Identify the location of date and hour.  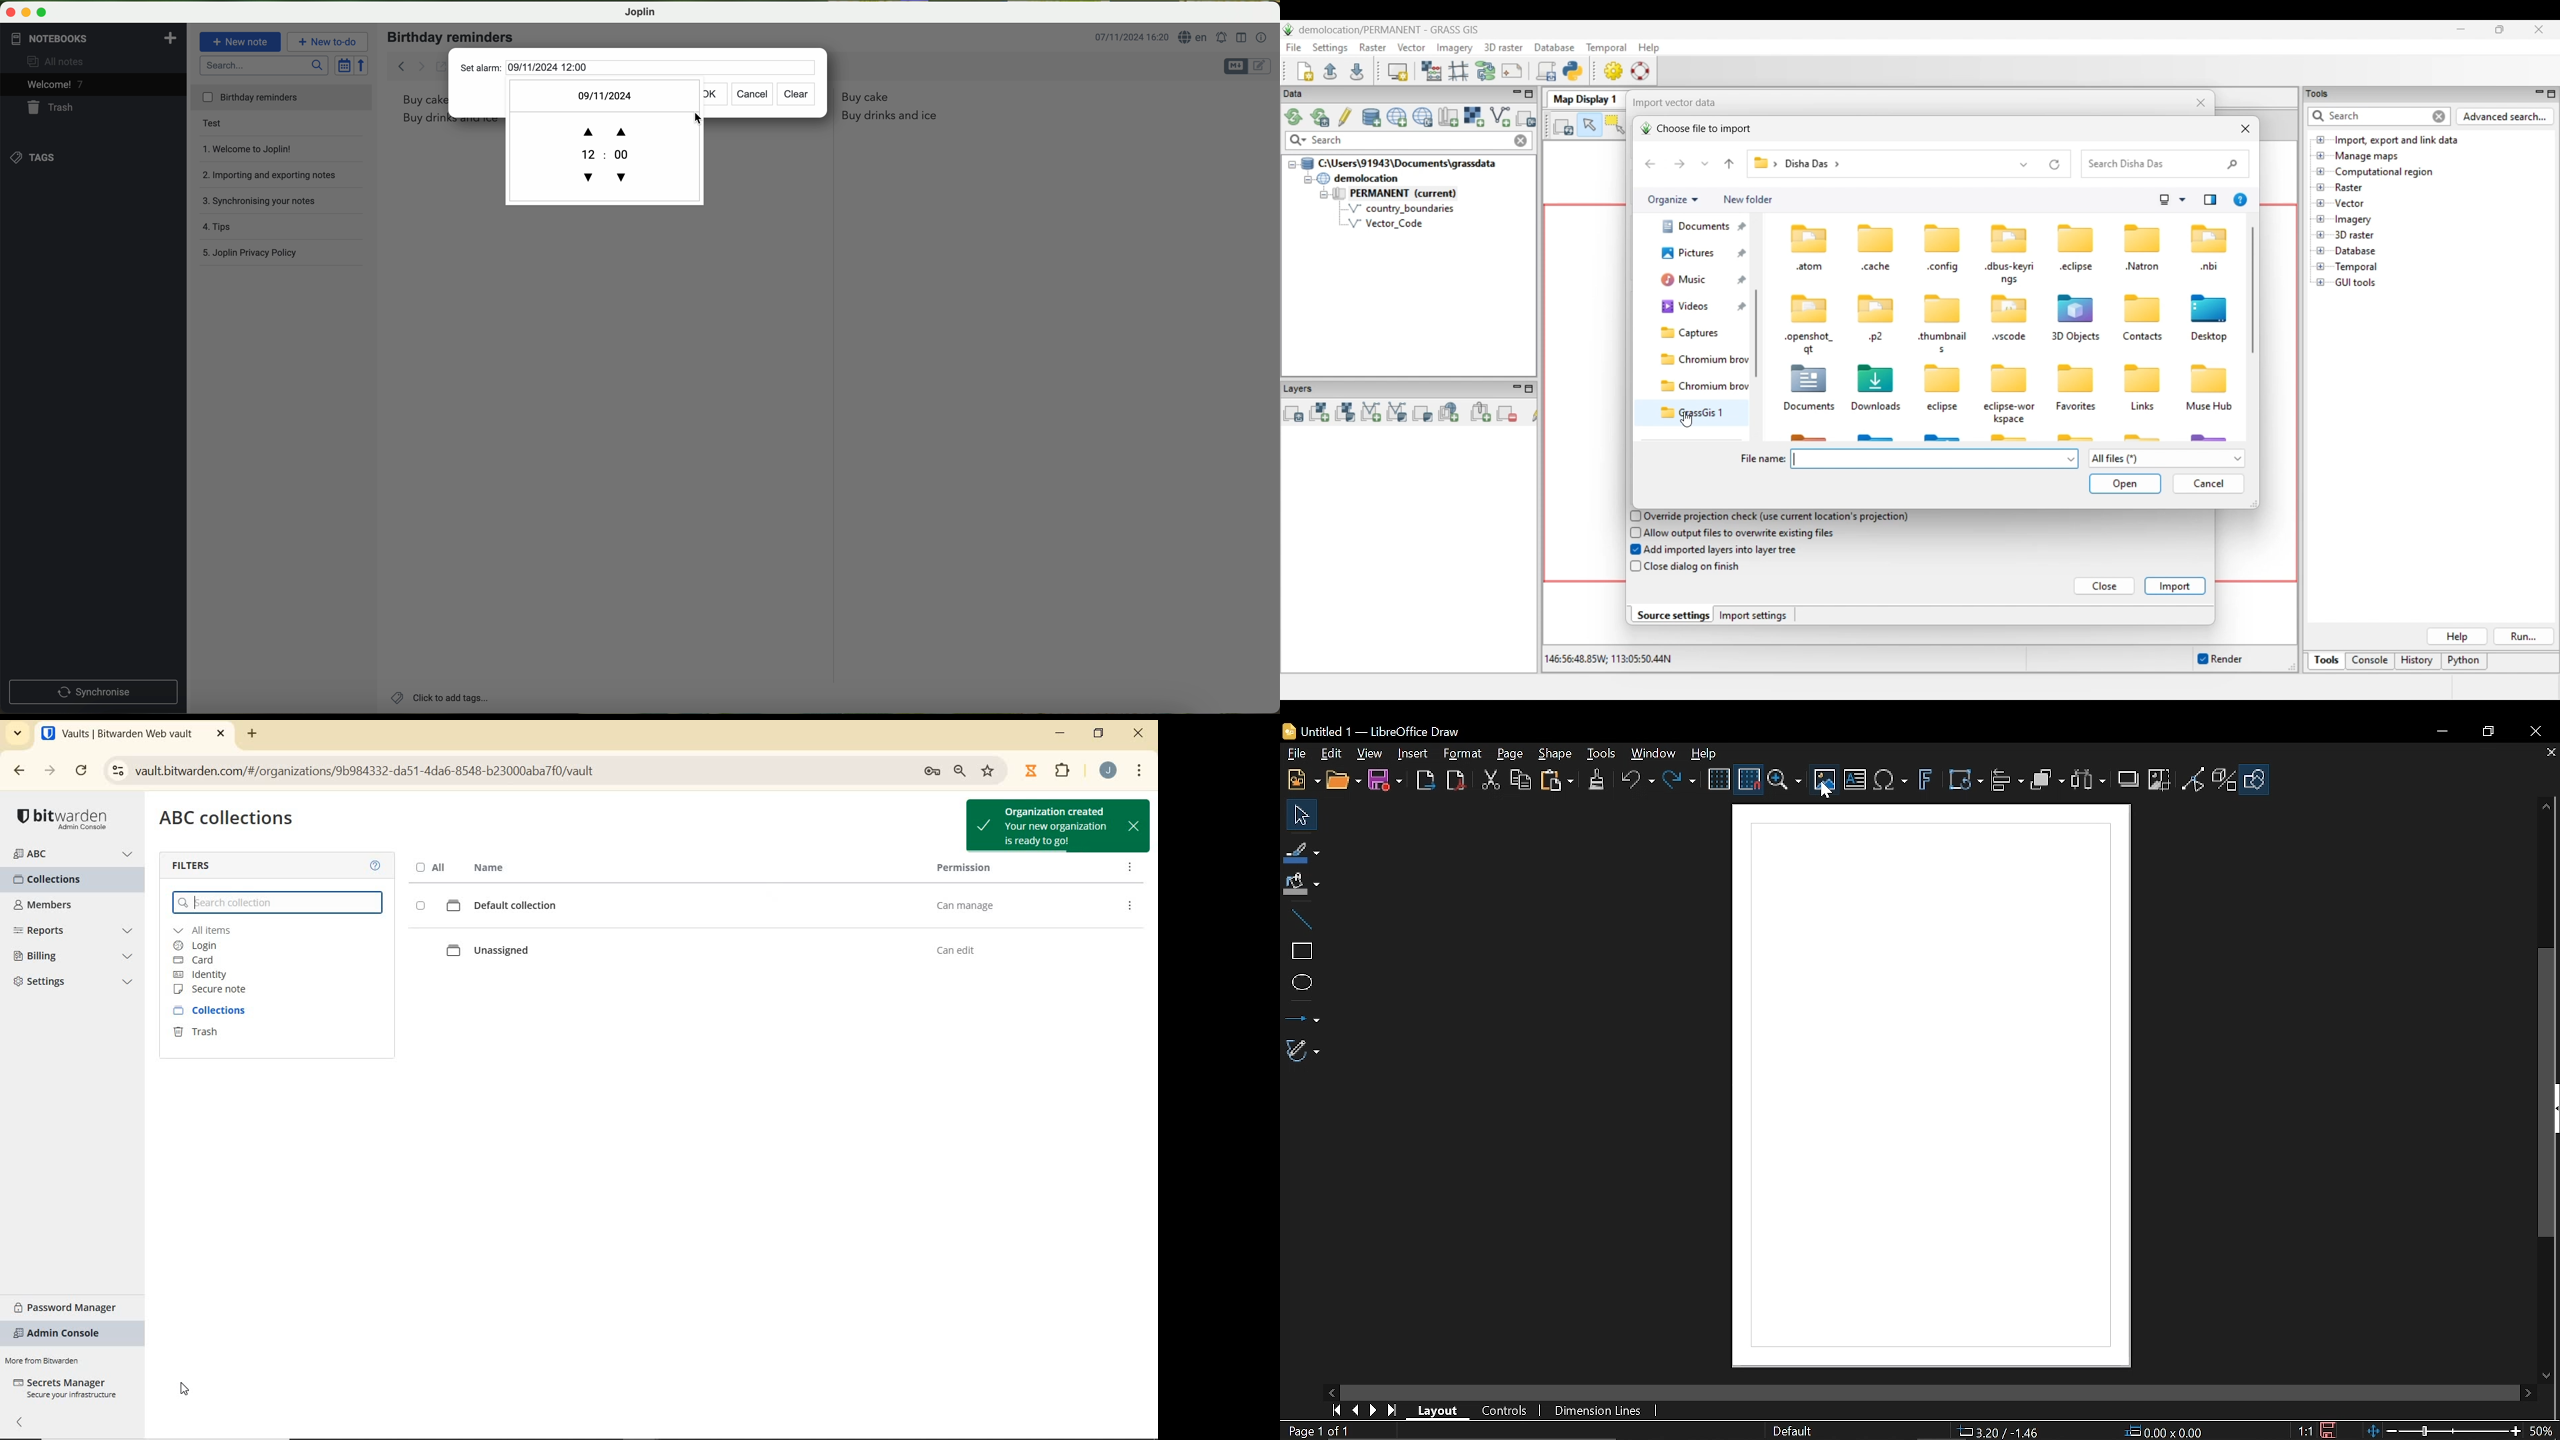
(1132, 37).